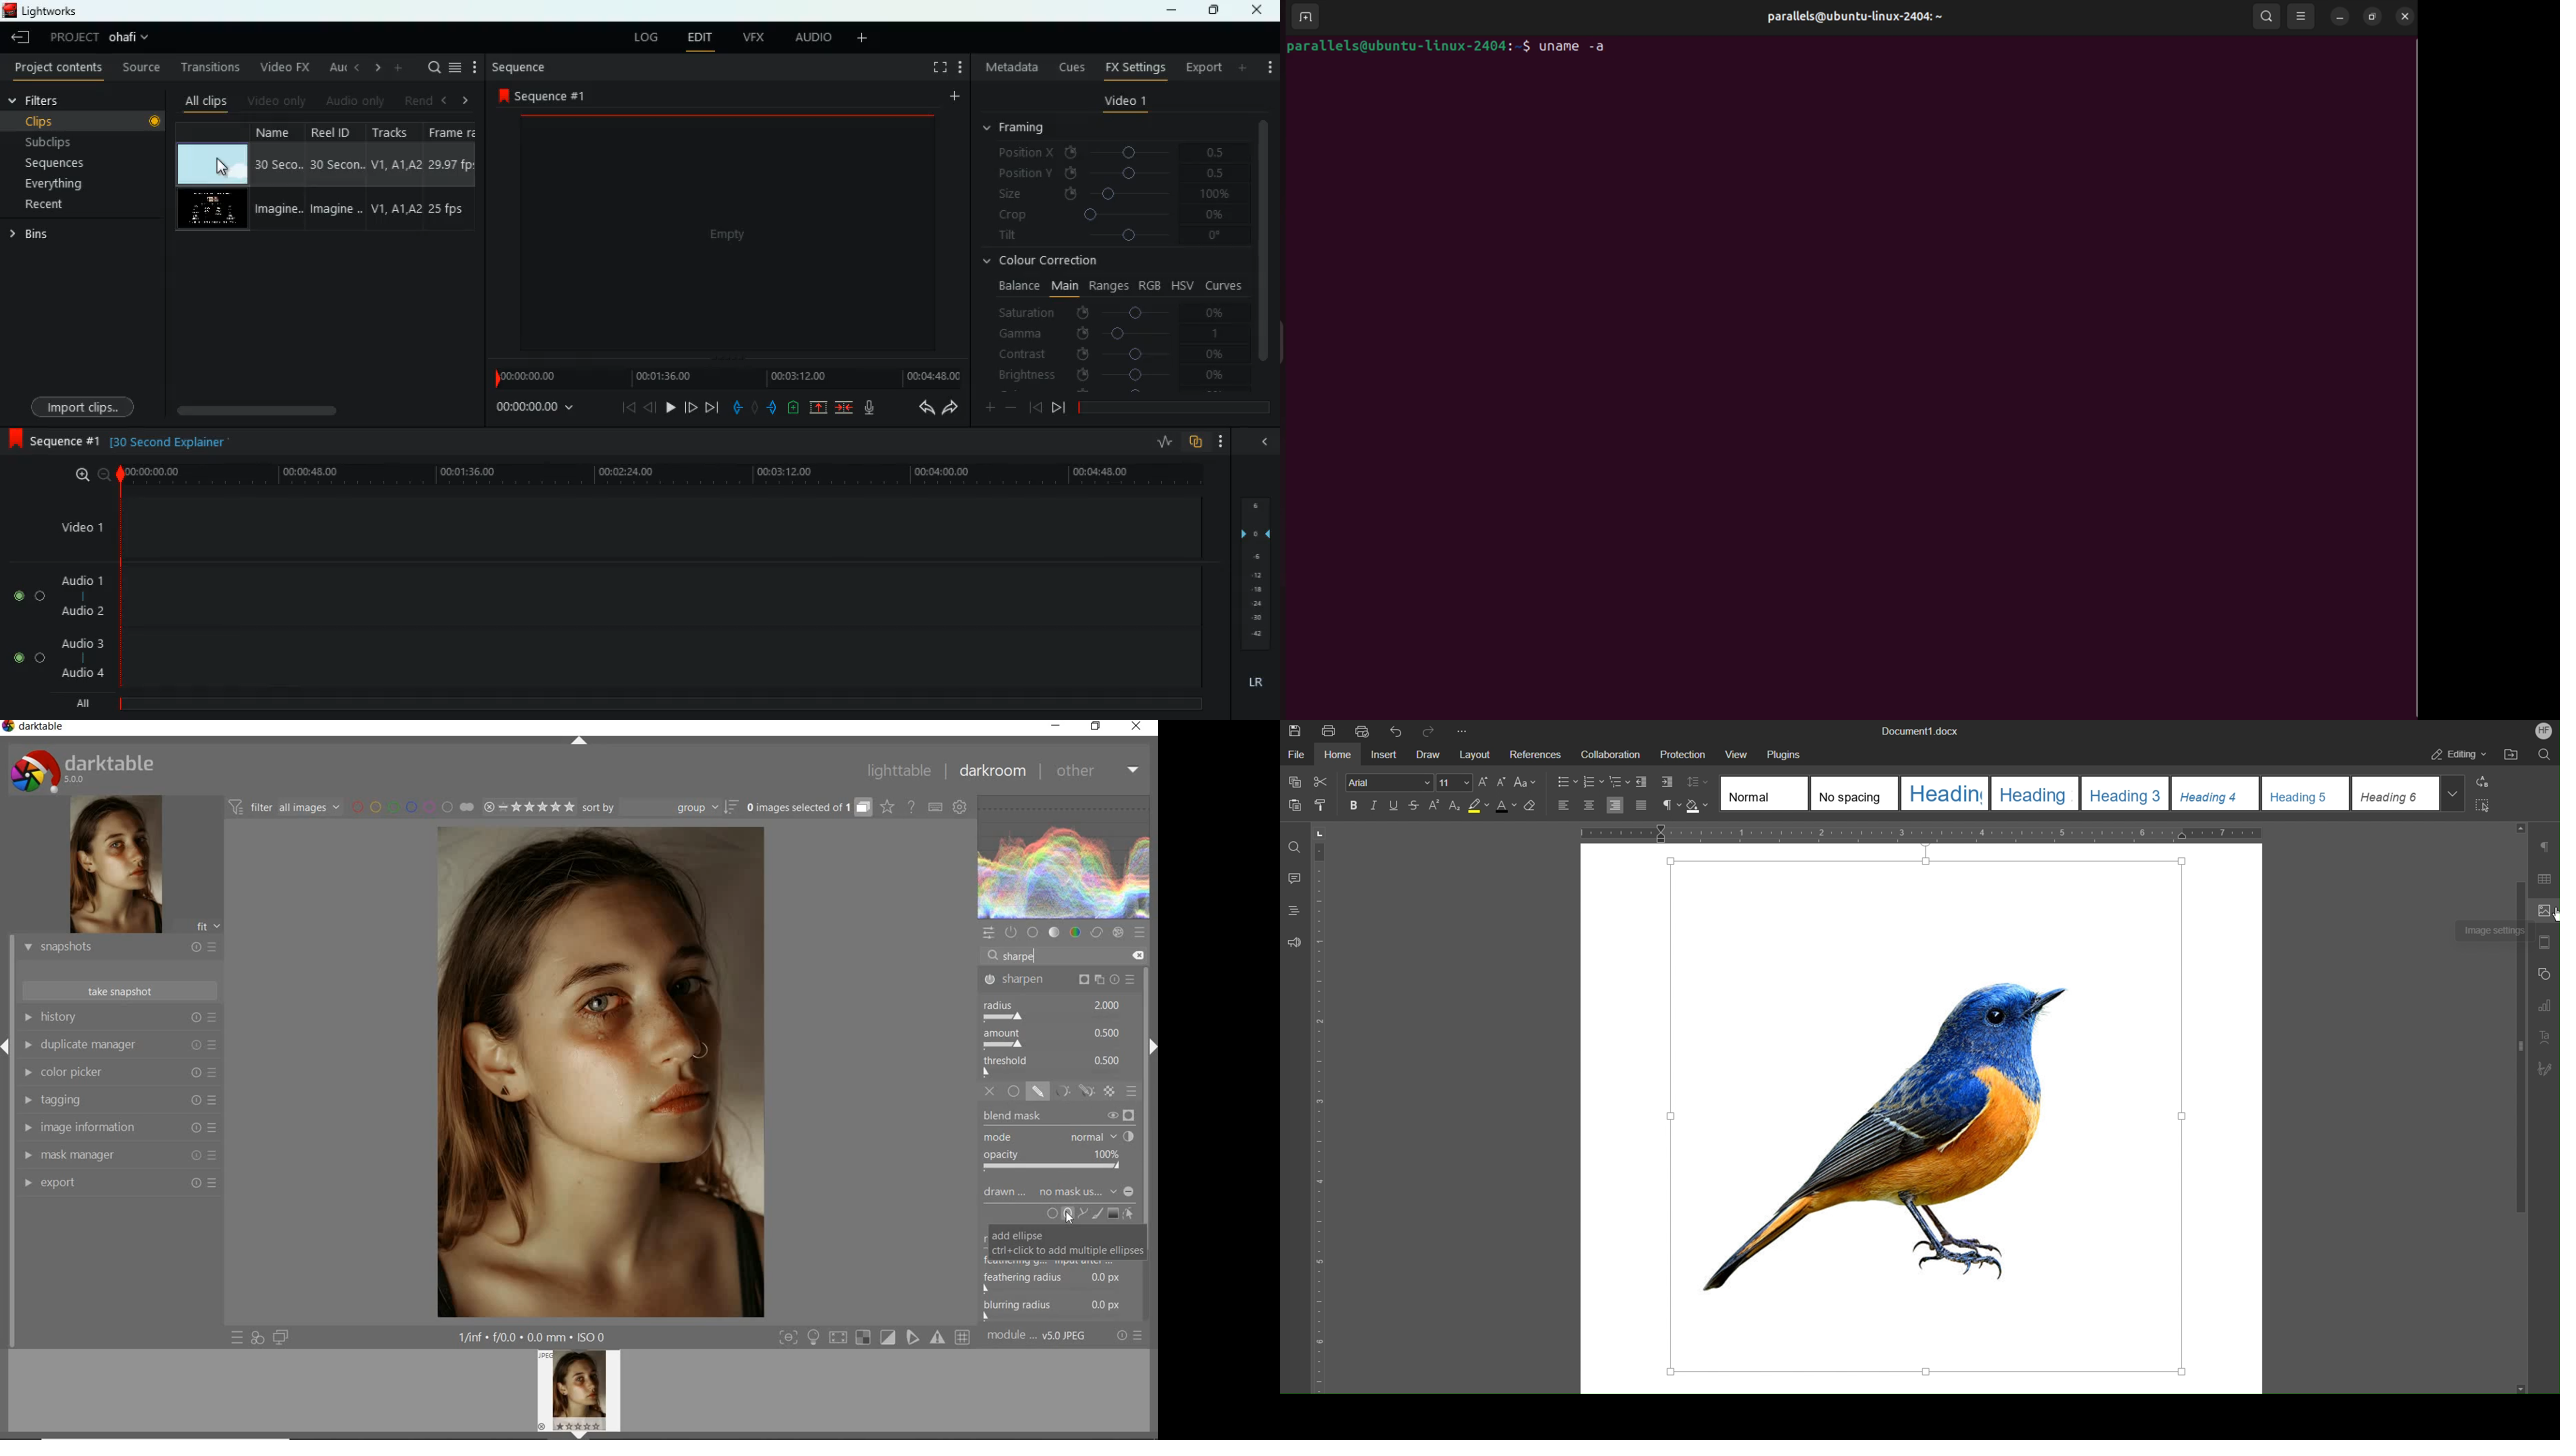 The height and width of the screenshot is (1456, 2576). Describe the element at coordinates (119, 1047) in the screenshot. I see `duplicate manager` at that location.